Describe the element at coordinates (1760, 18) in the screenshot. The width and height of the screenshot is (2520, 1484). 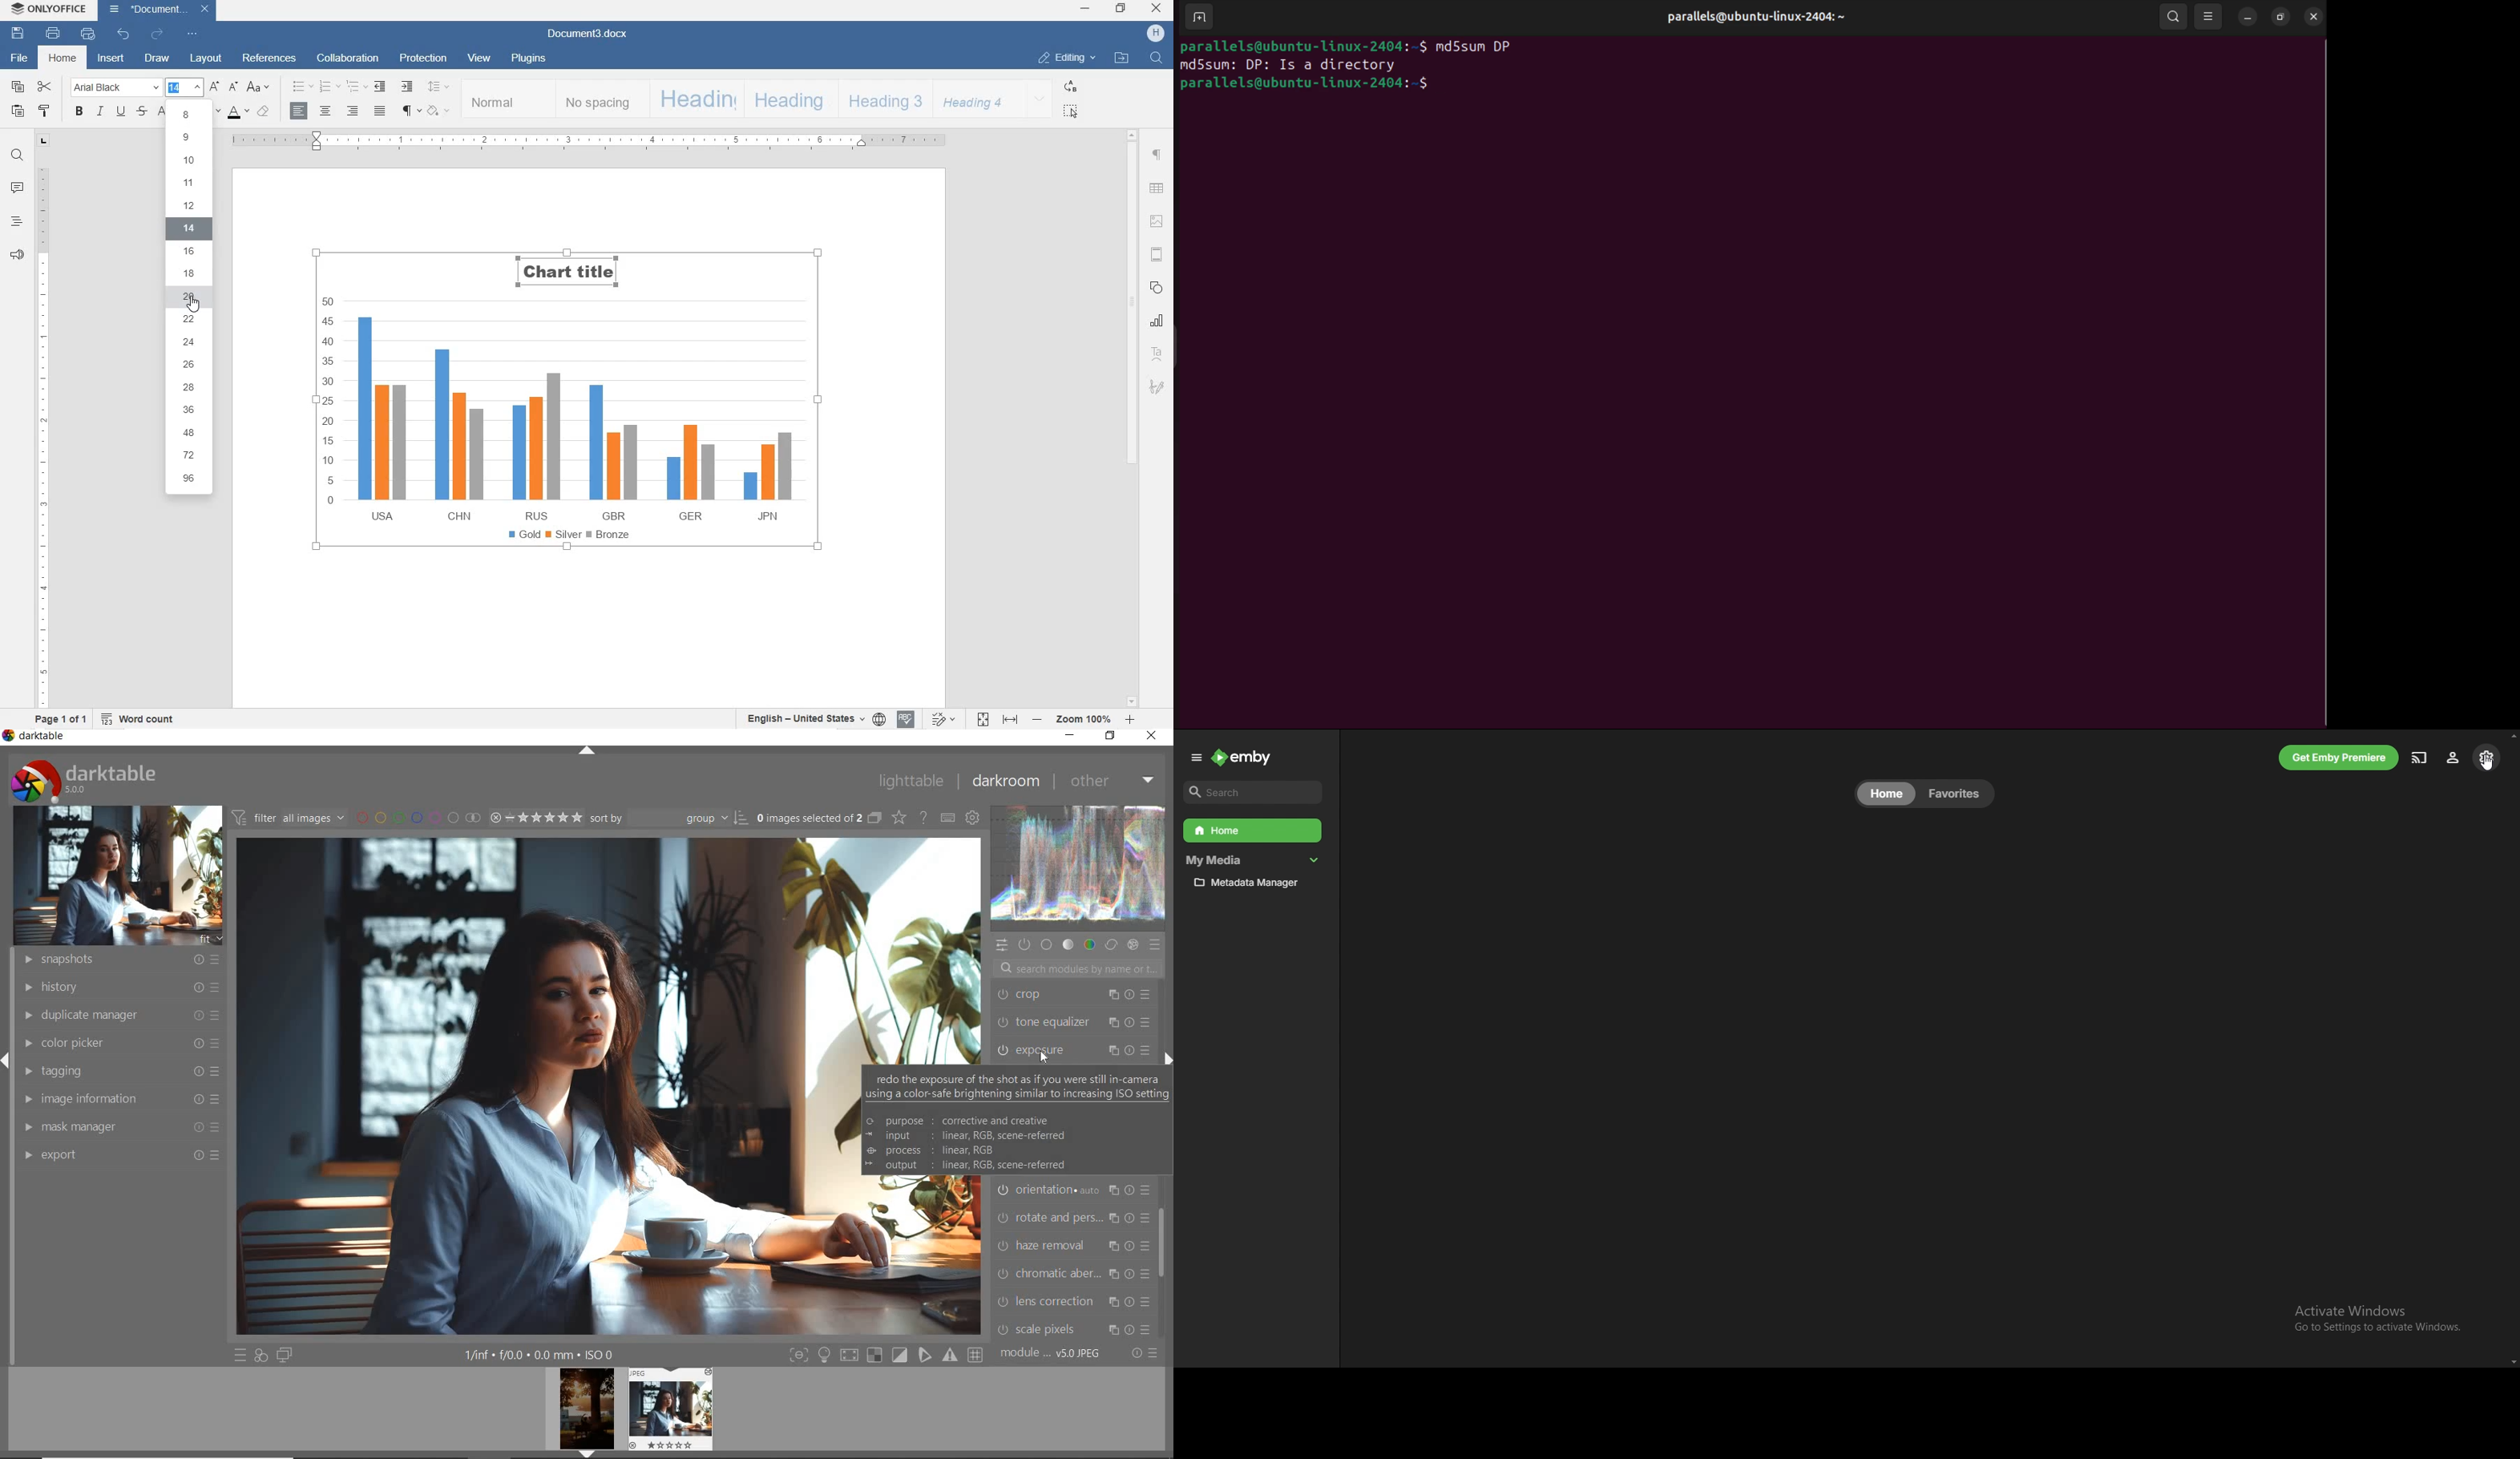
I see `userprofile` at that location.